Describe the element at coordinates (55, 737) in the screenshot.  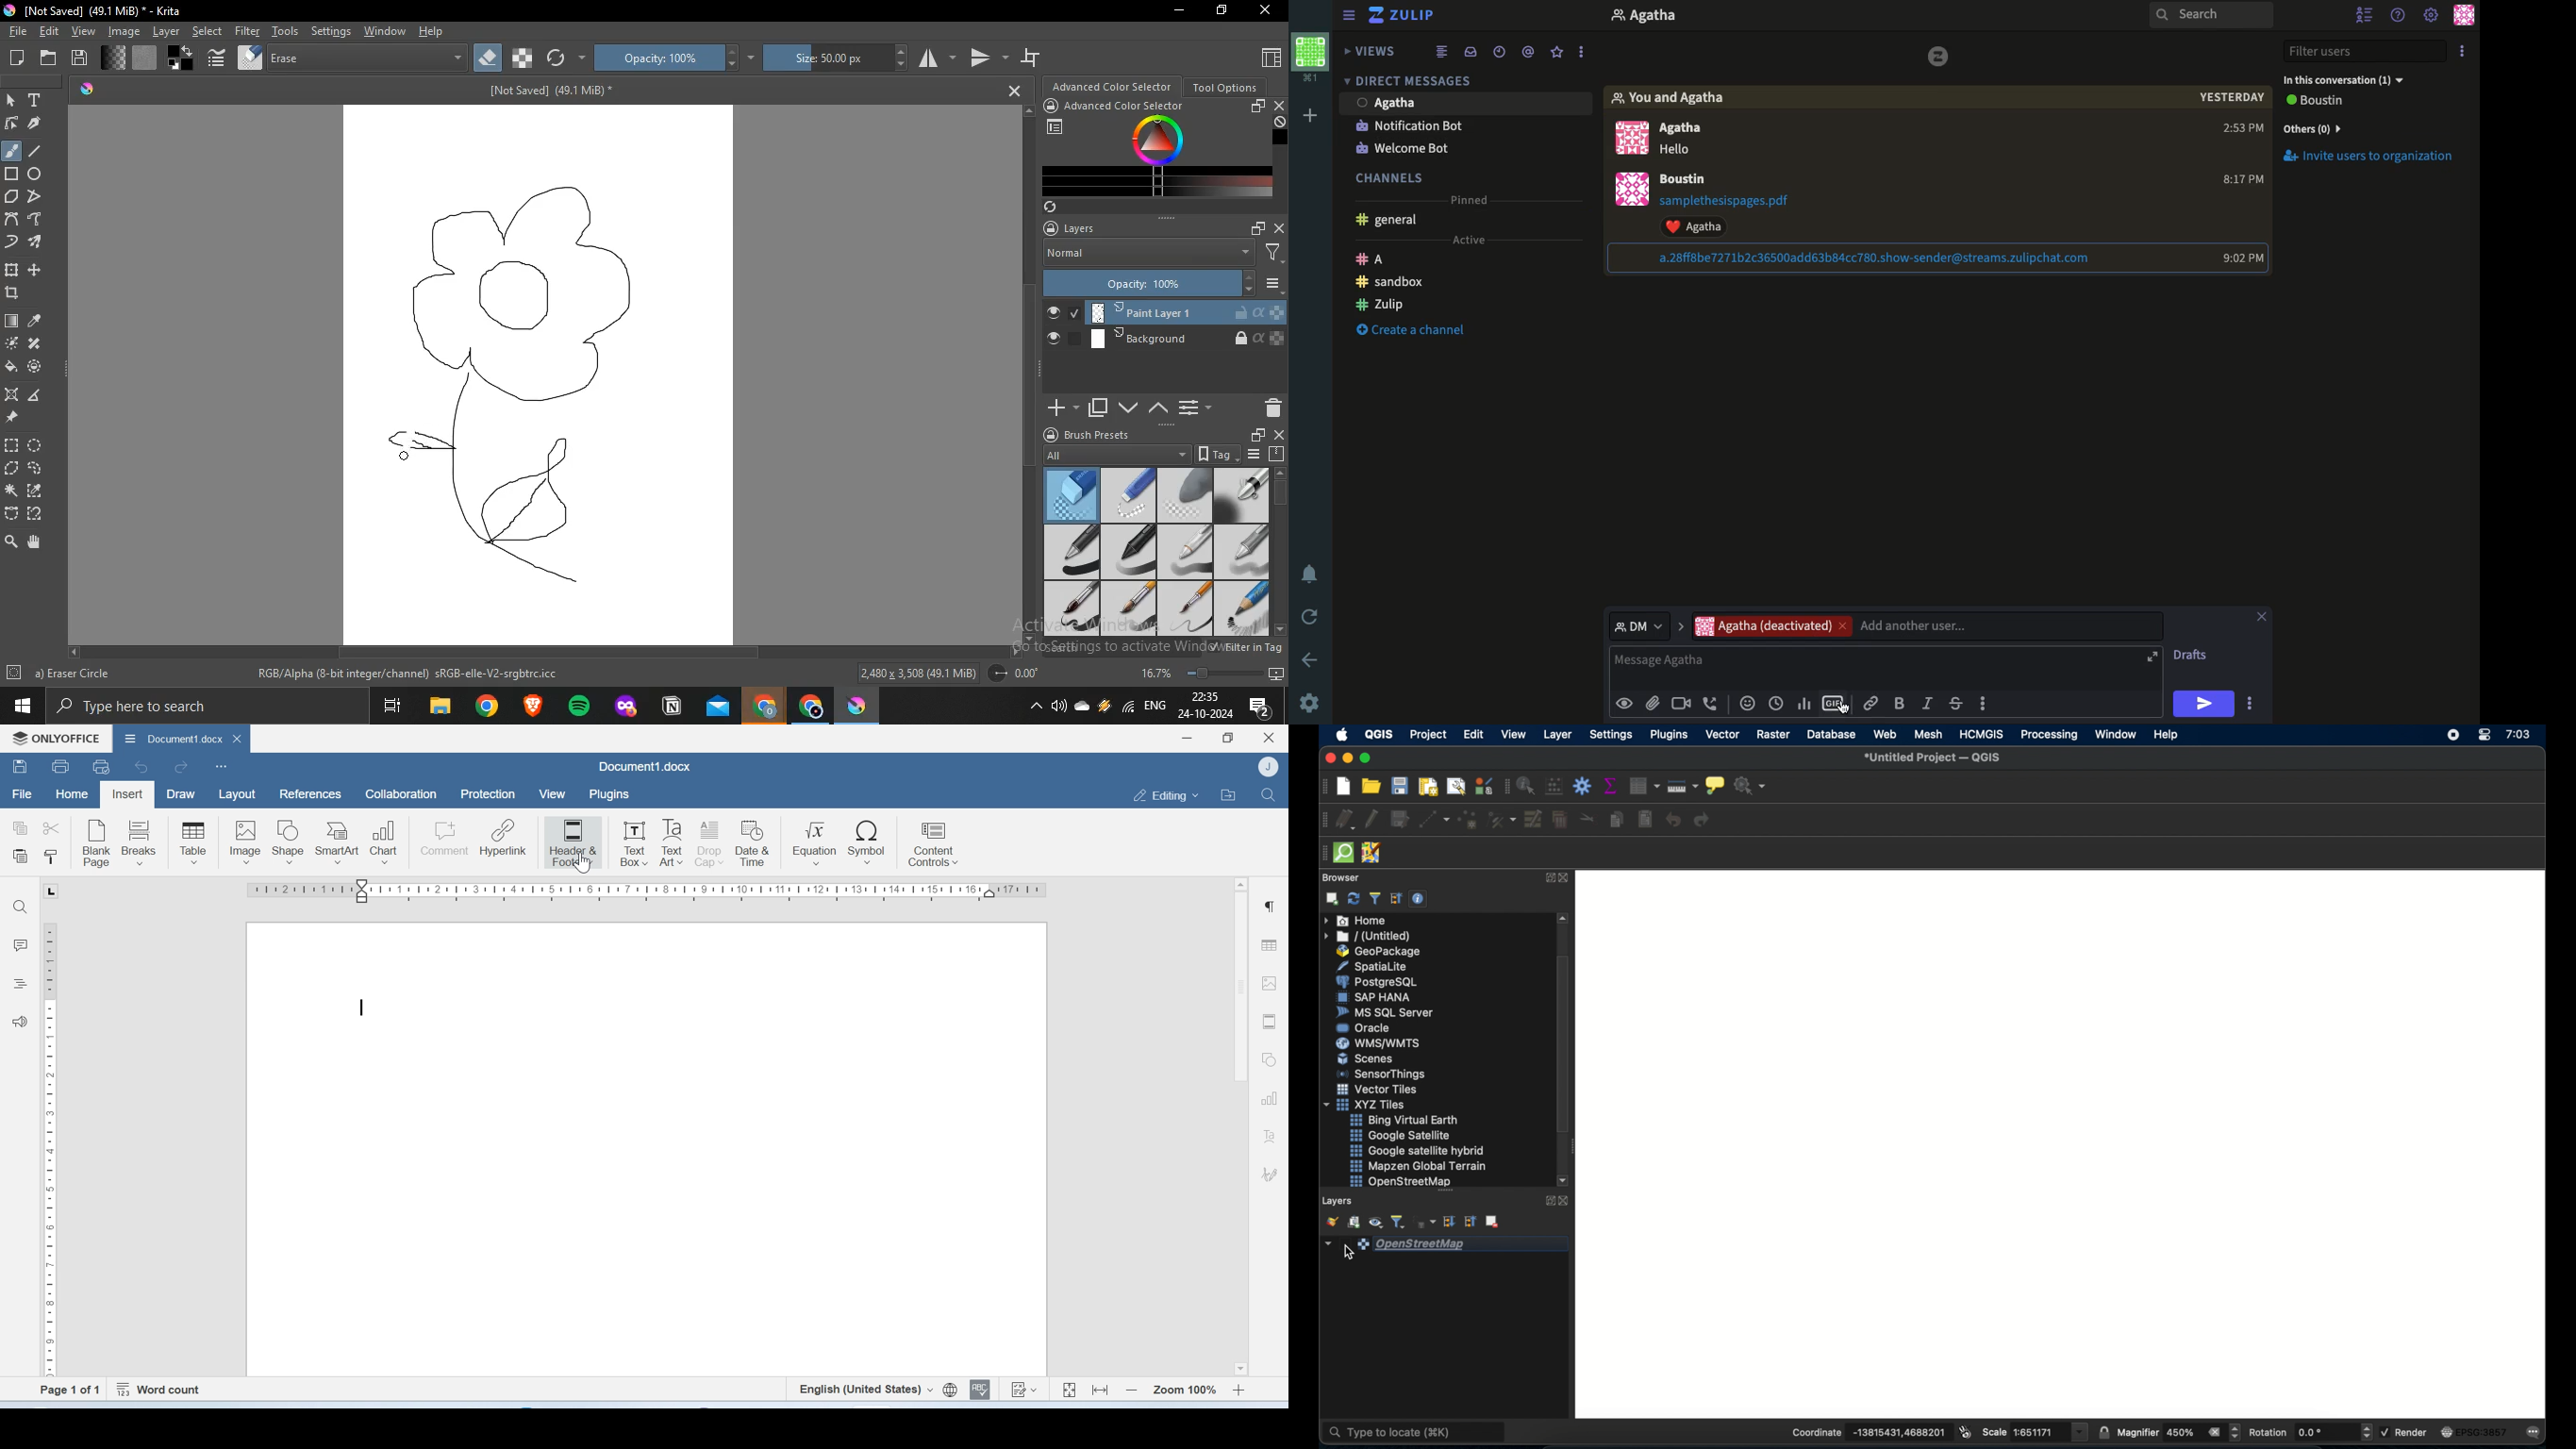
I see `Onlyoffice` at that location.